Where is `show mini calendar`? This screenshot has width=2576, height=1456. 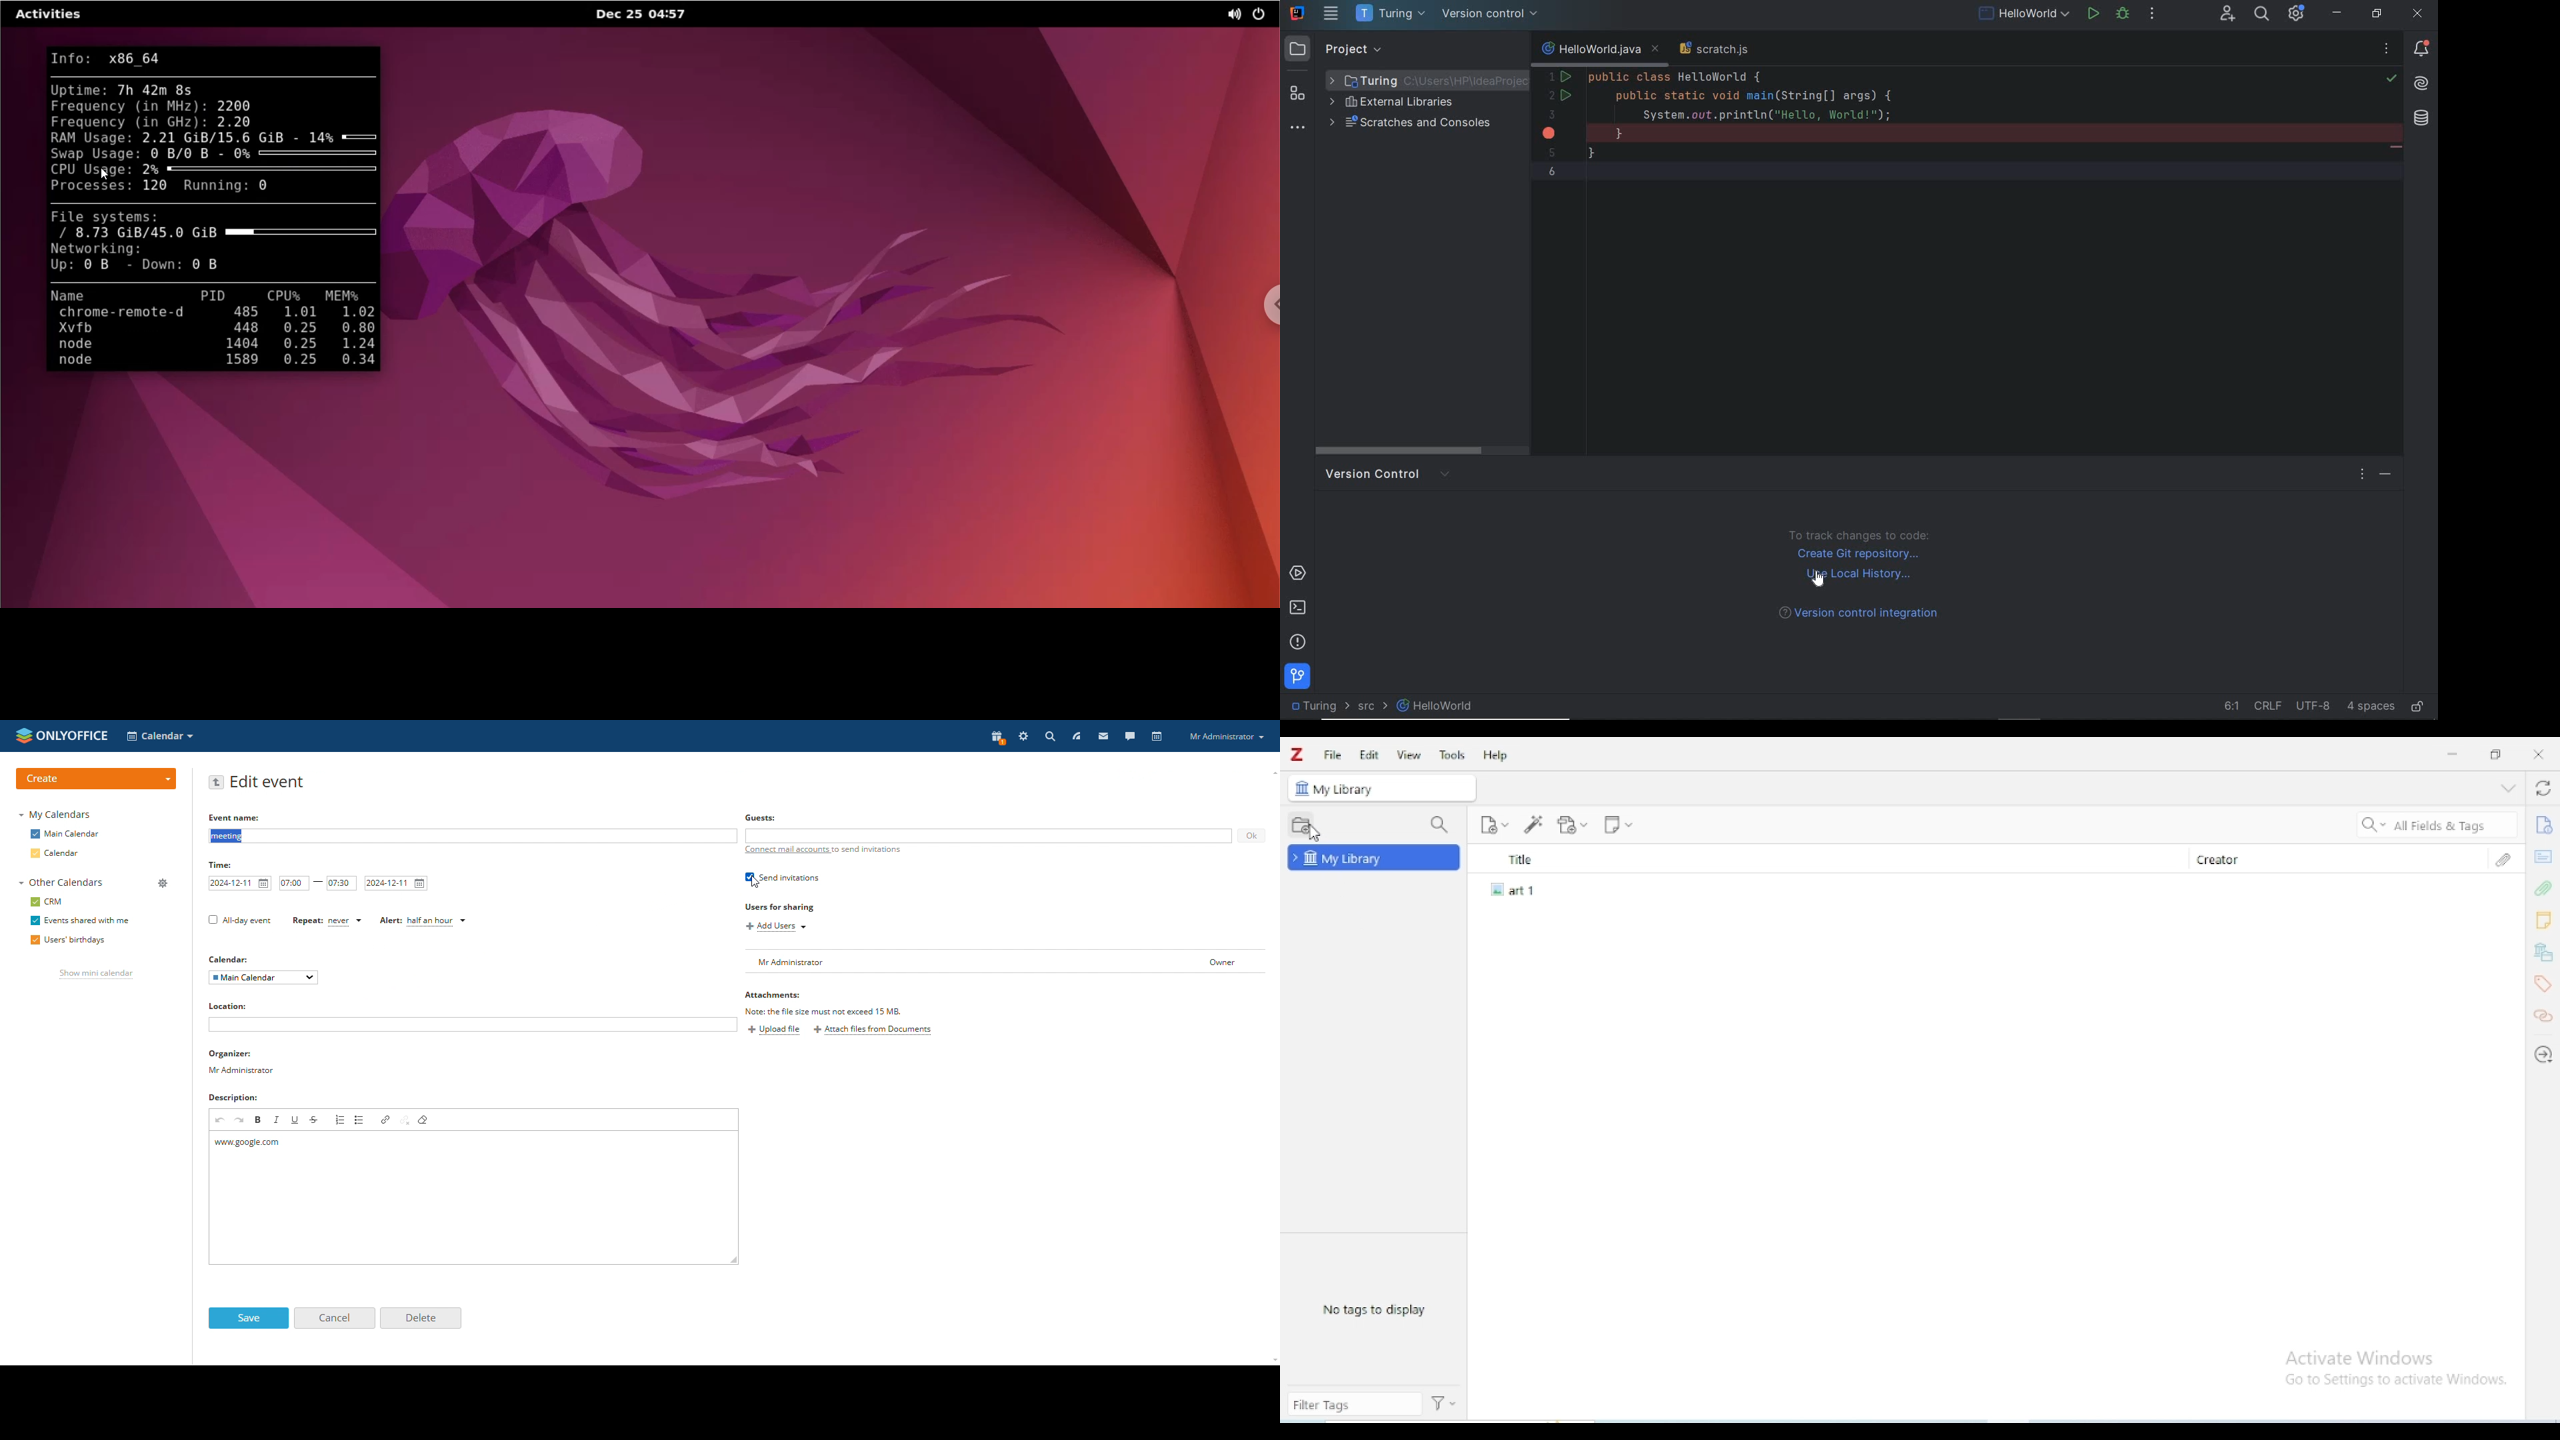
show mini calendar is located at coordinates (97, 975).